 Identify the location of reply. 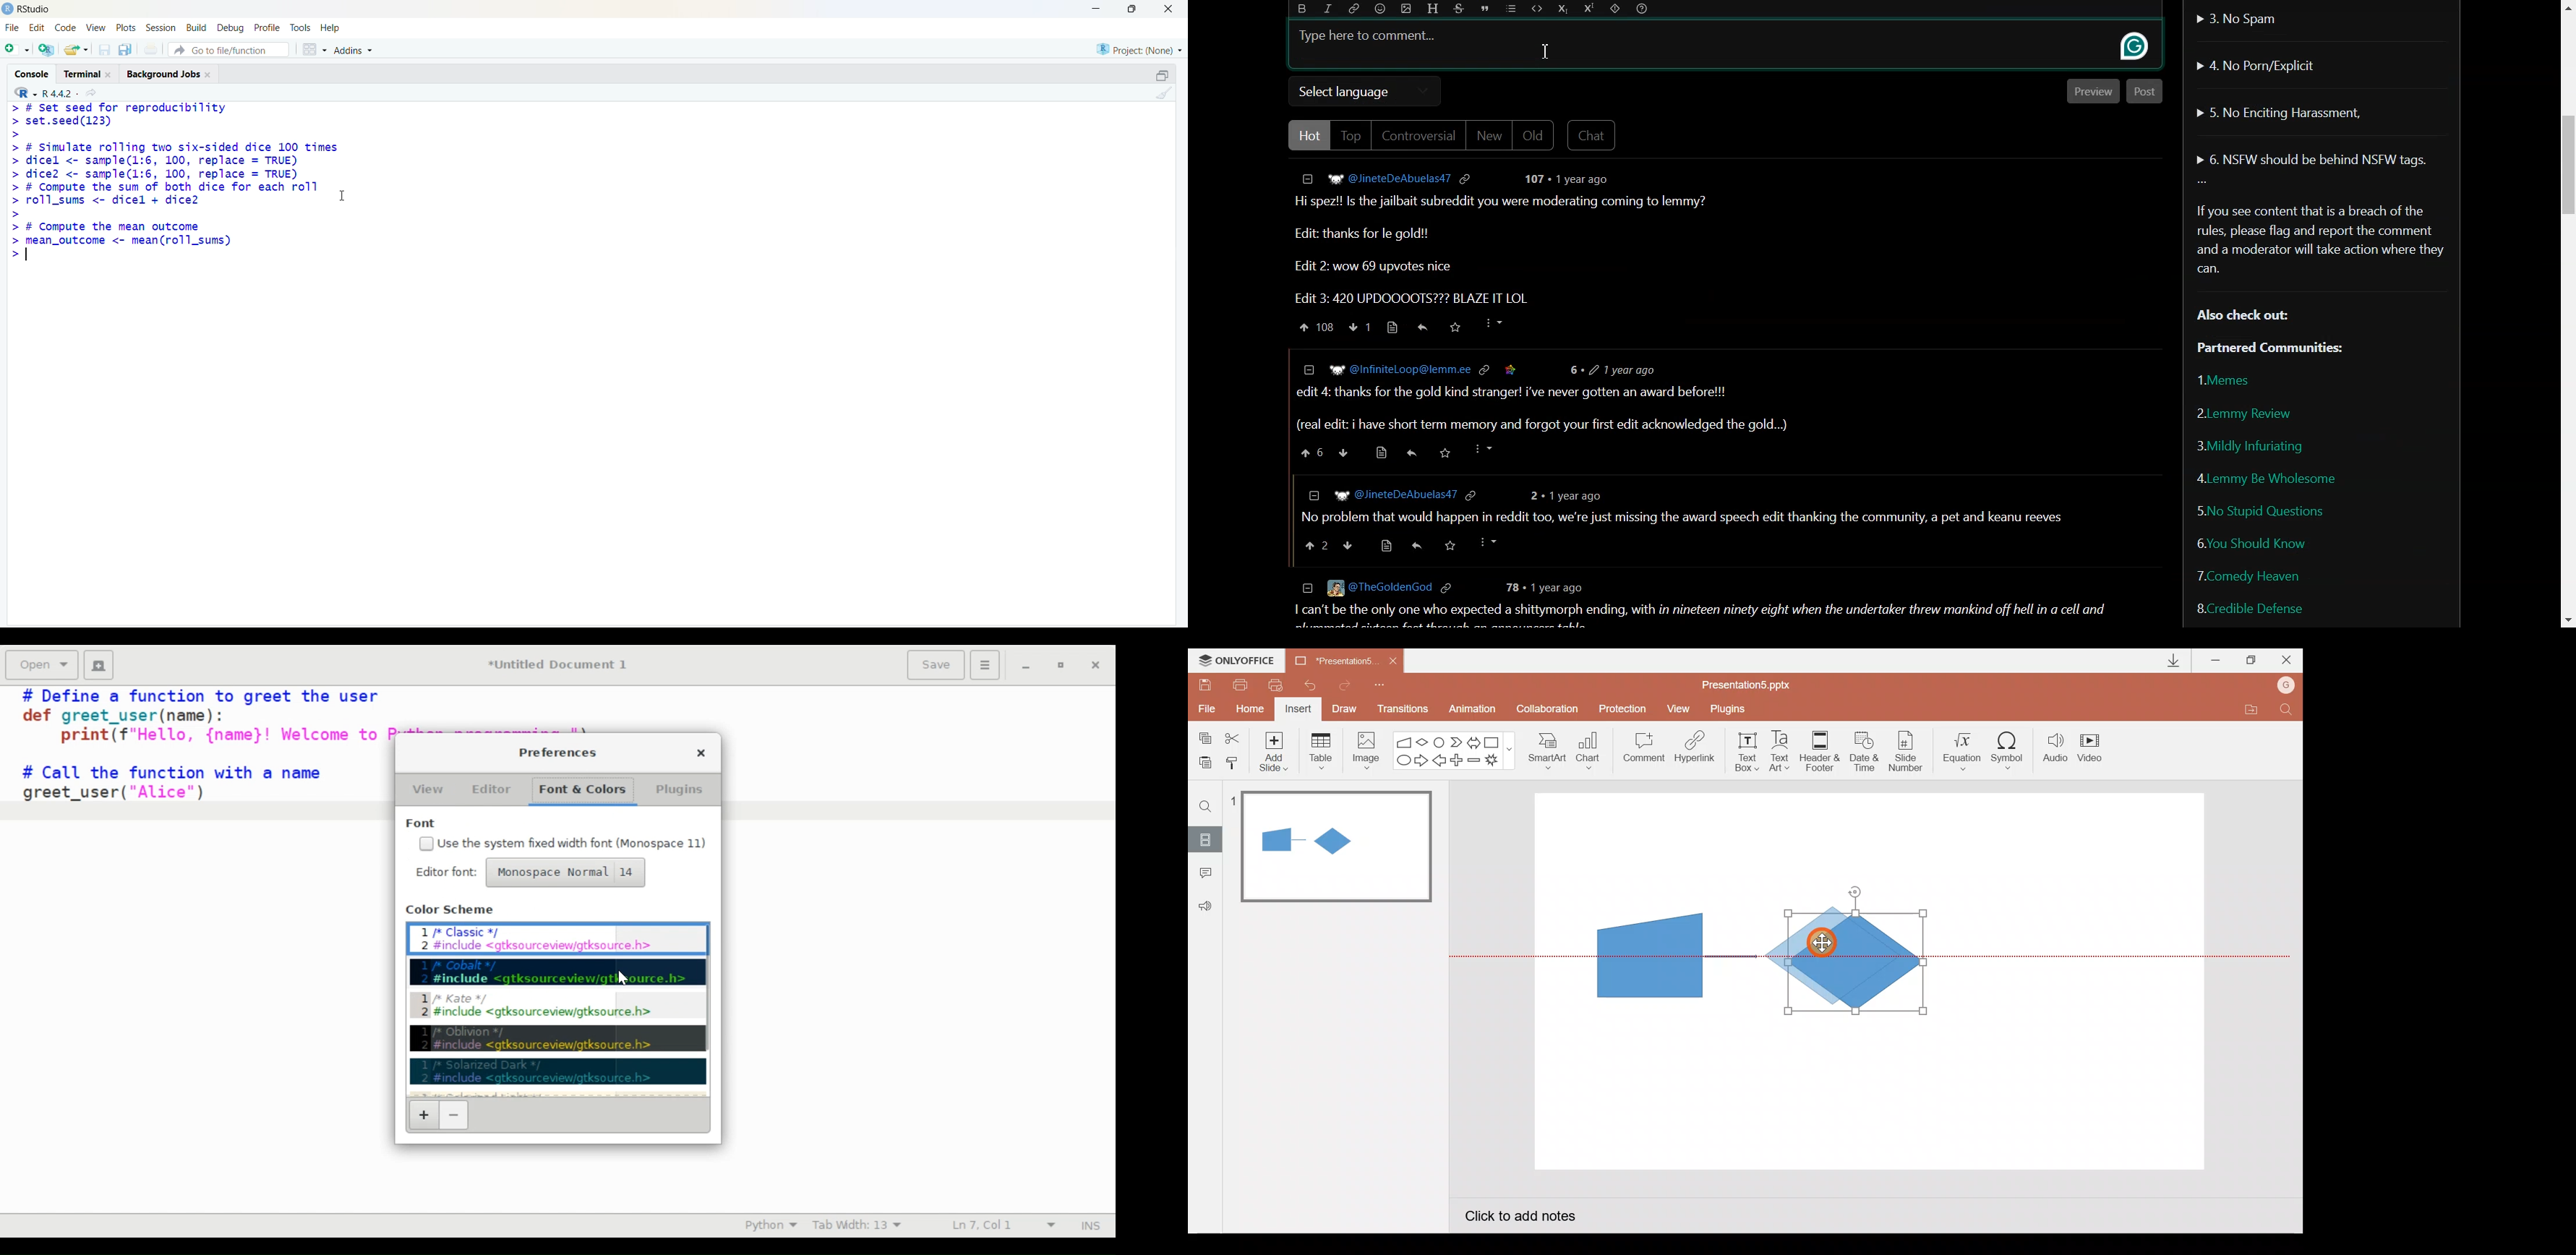
(1416, 547).